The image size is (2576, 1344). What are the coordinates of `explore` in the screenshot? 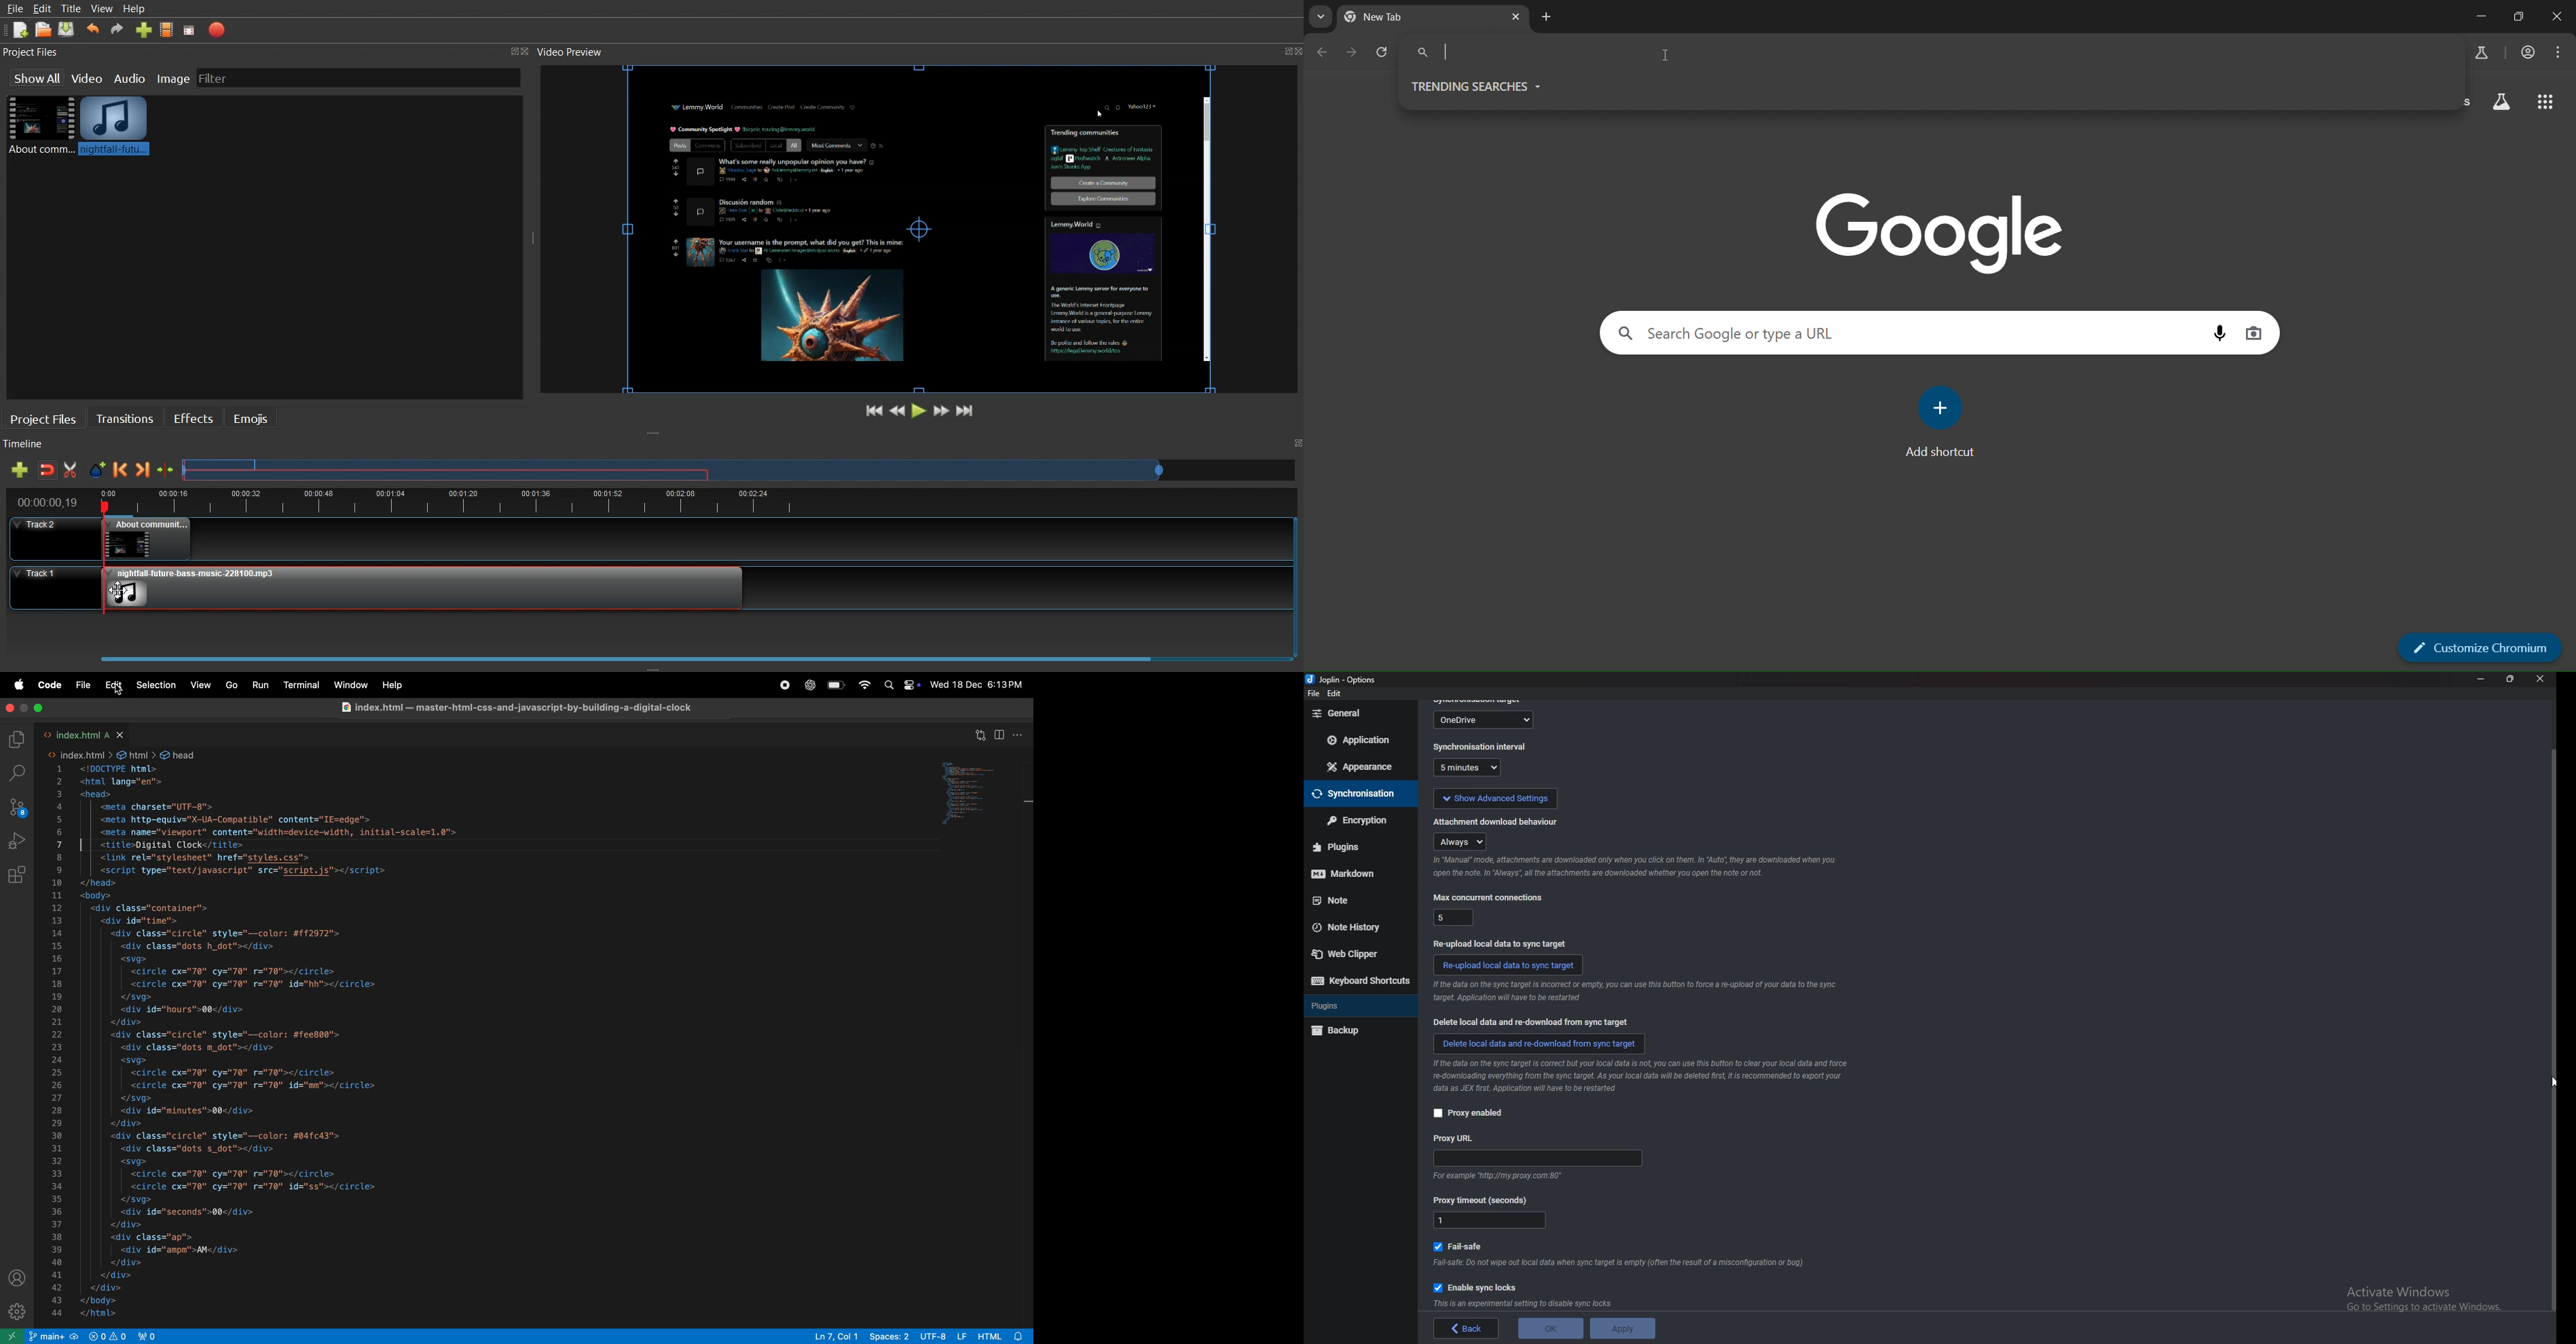 It's located at (16, 740).